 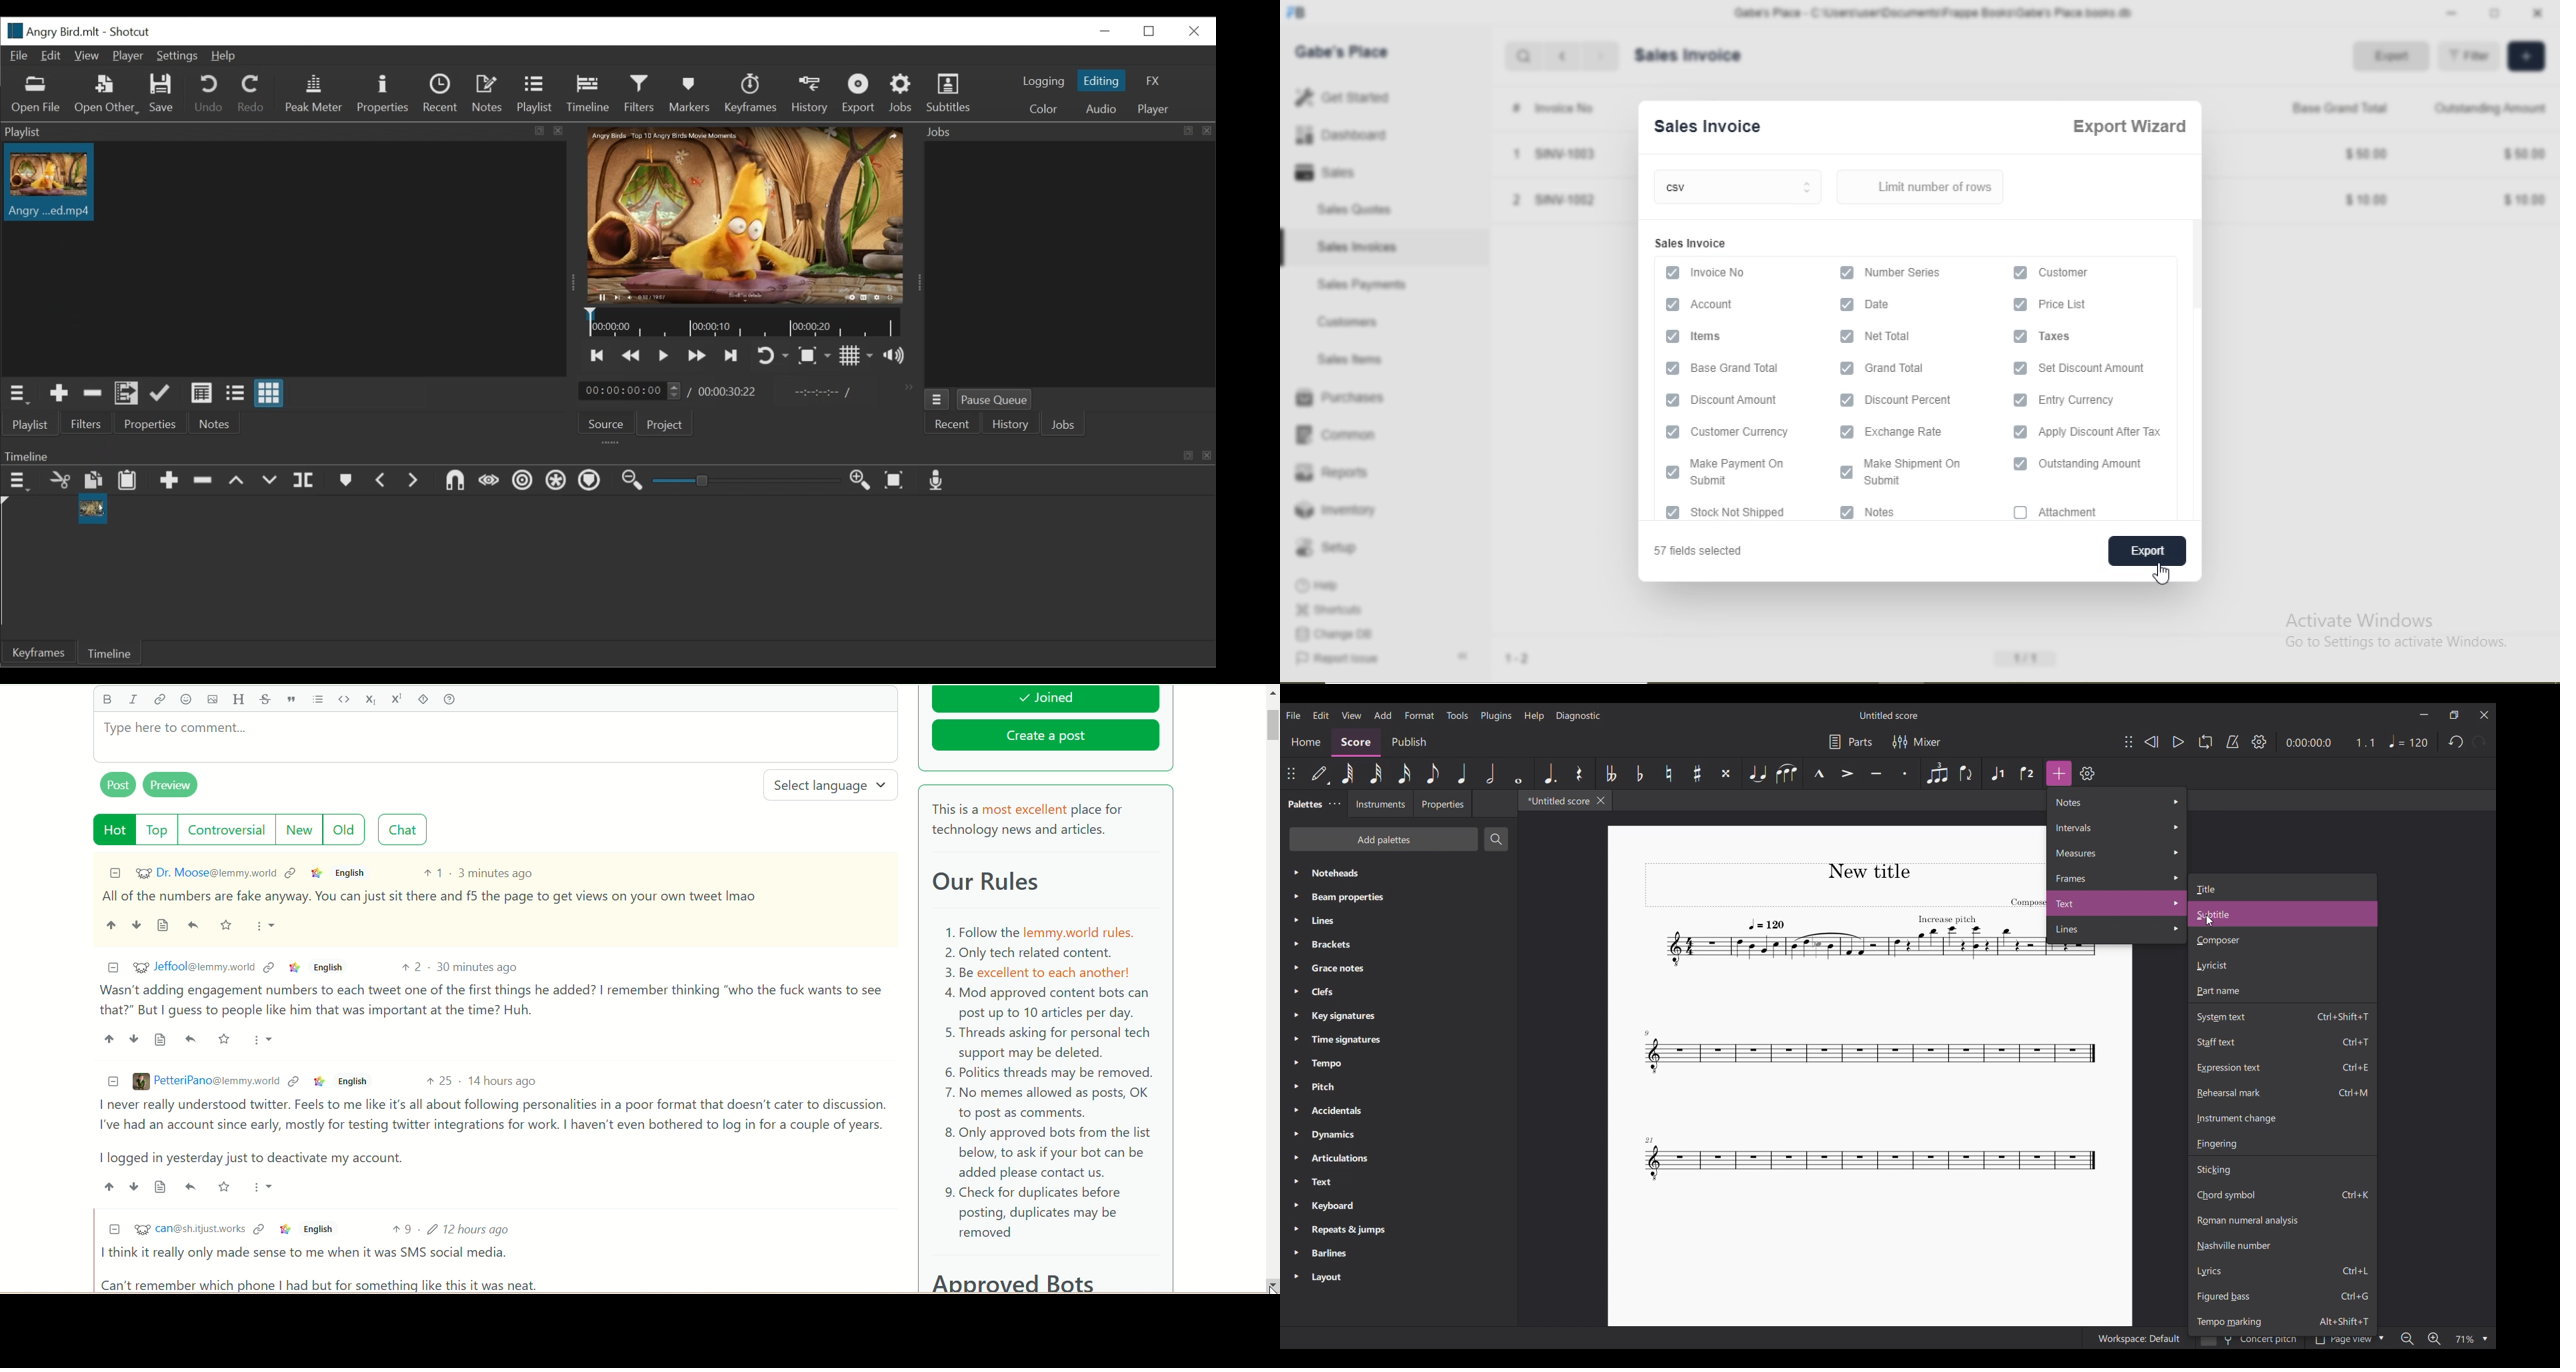 I want to click on Customer Currency, so click(x=1747, y=434).